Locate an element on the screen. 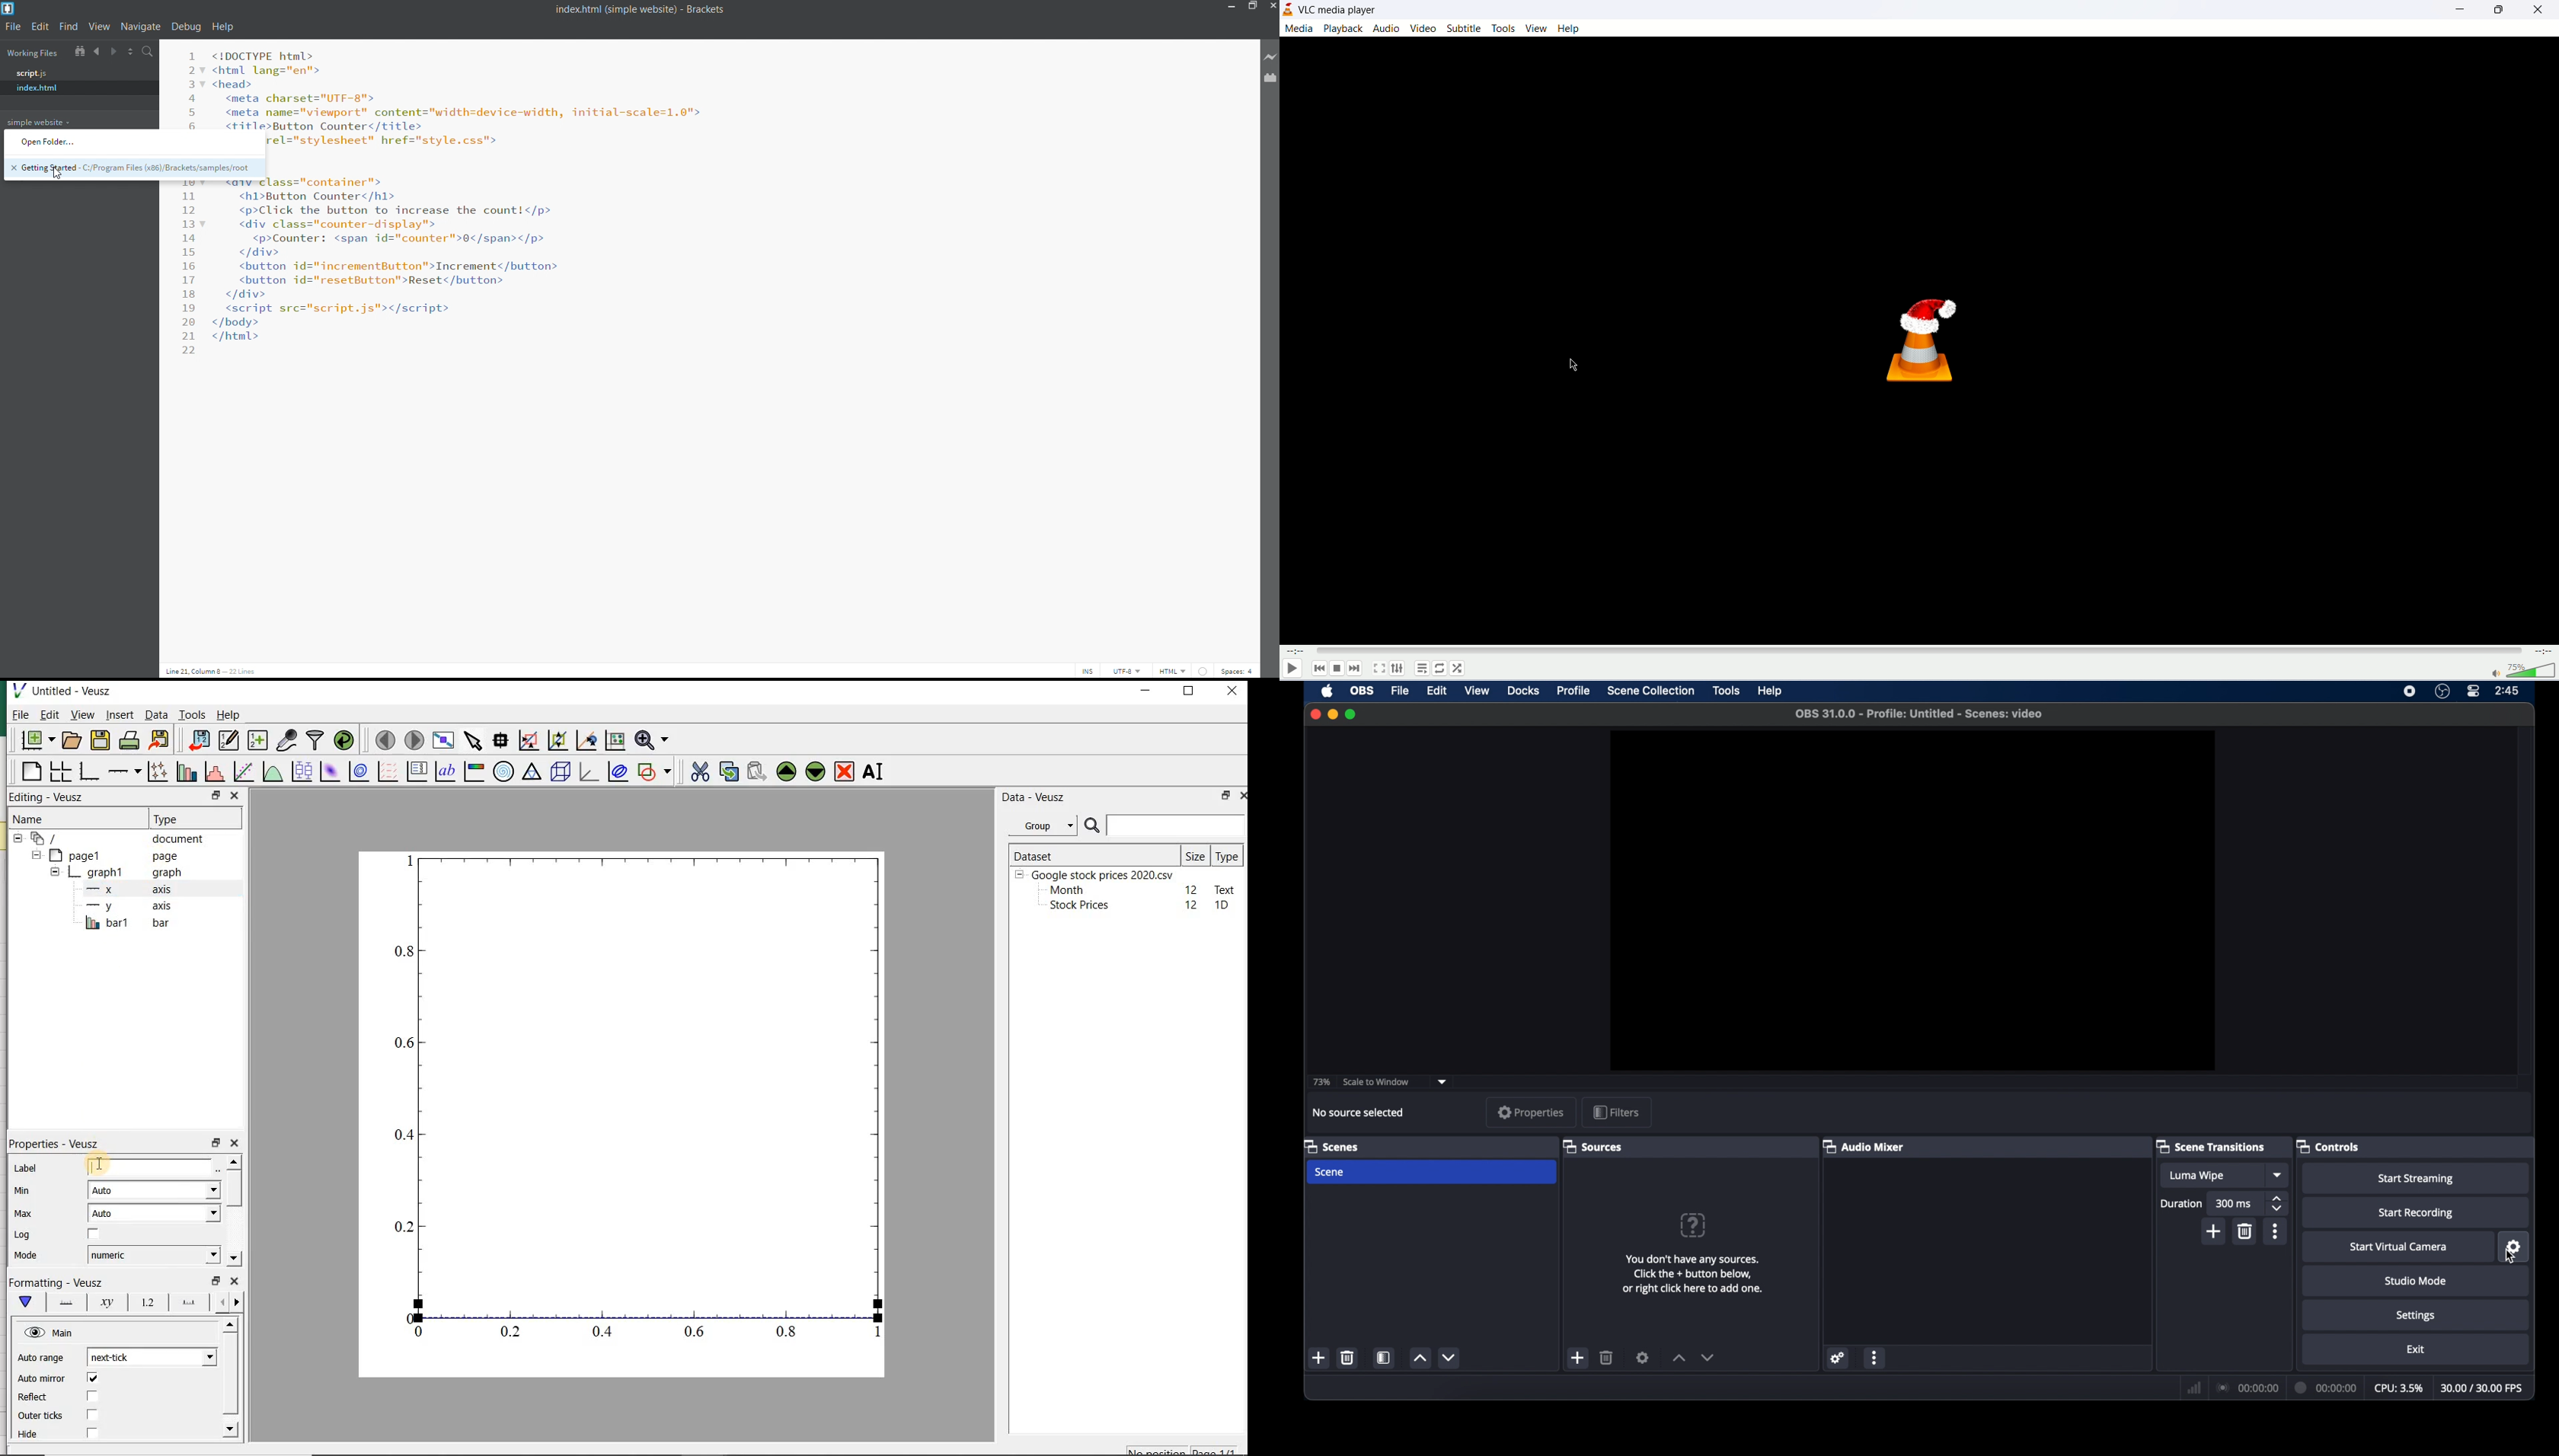 Image resolution: width=2576 pixels, height=1456 pixels. Tools is located at coordinates (192, 715).